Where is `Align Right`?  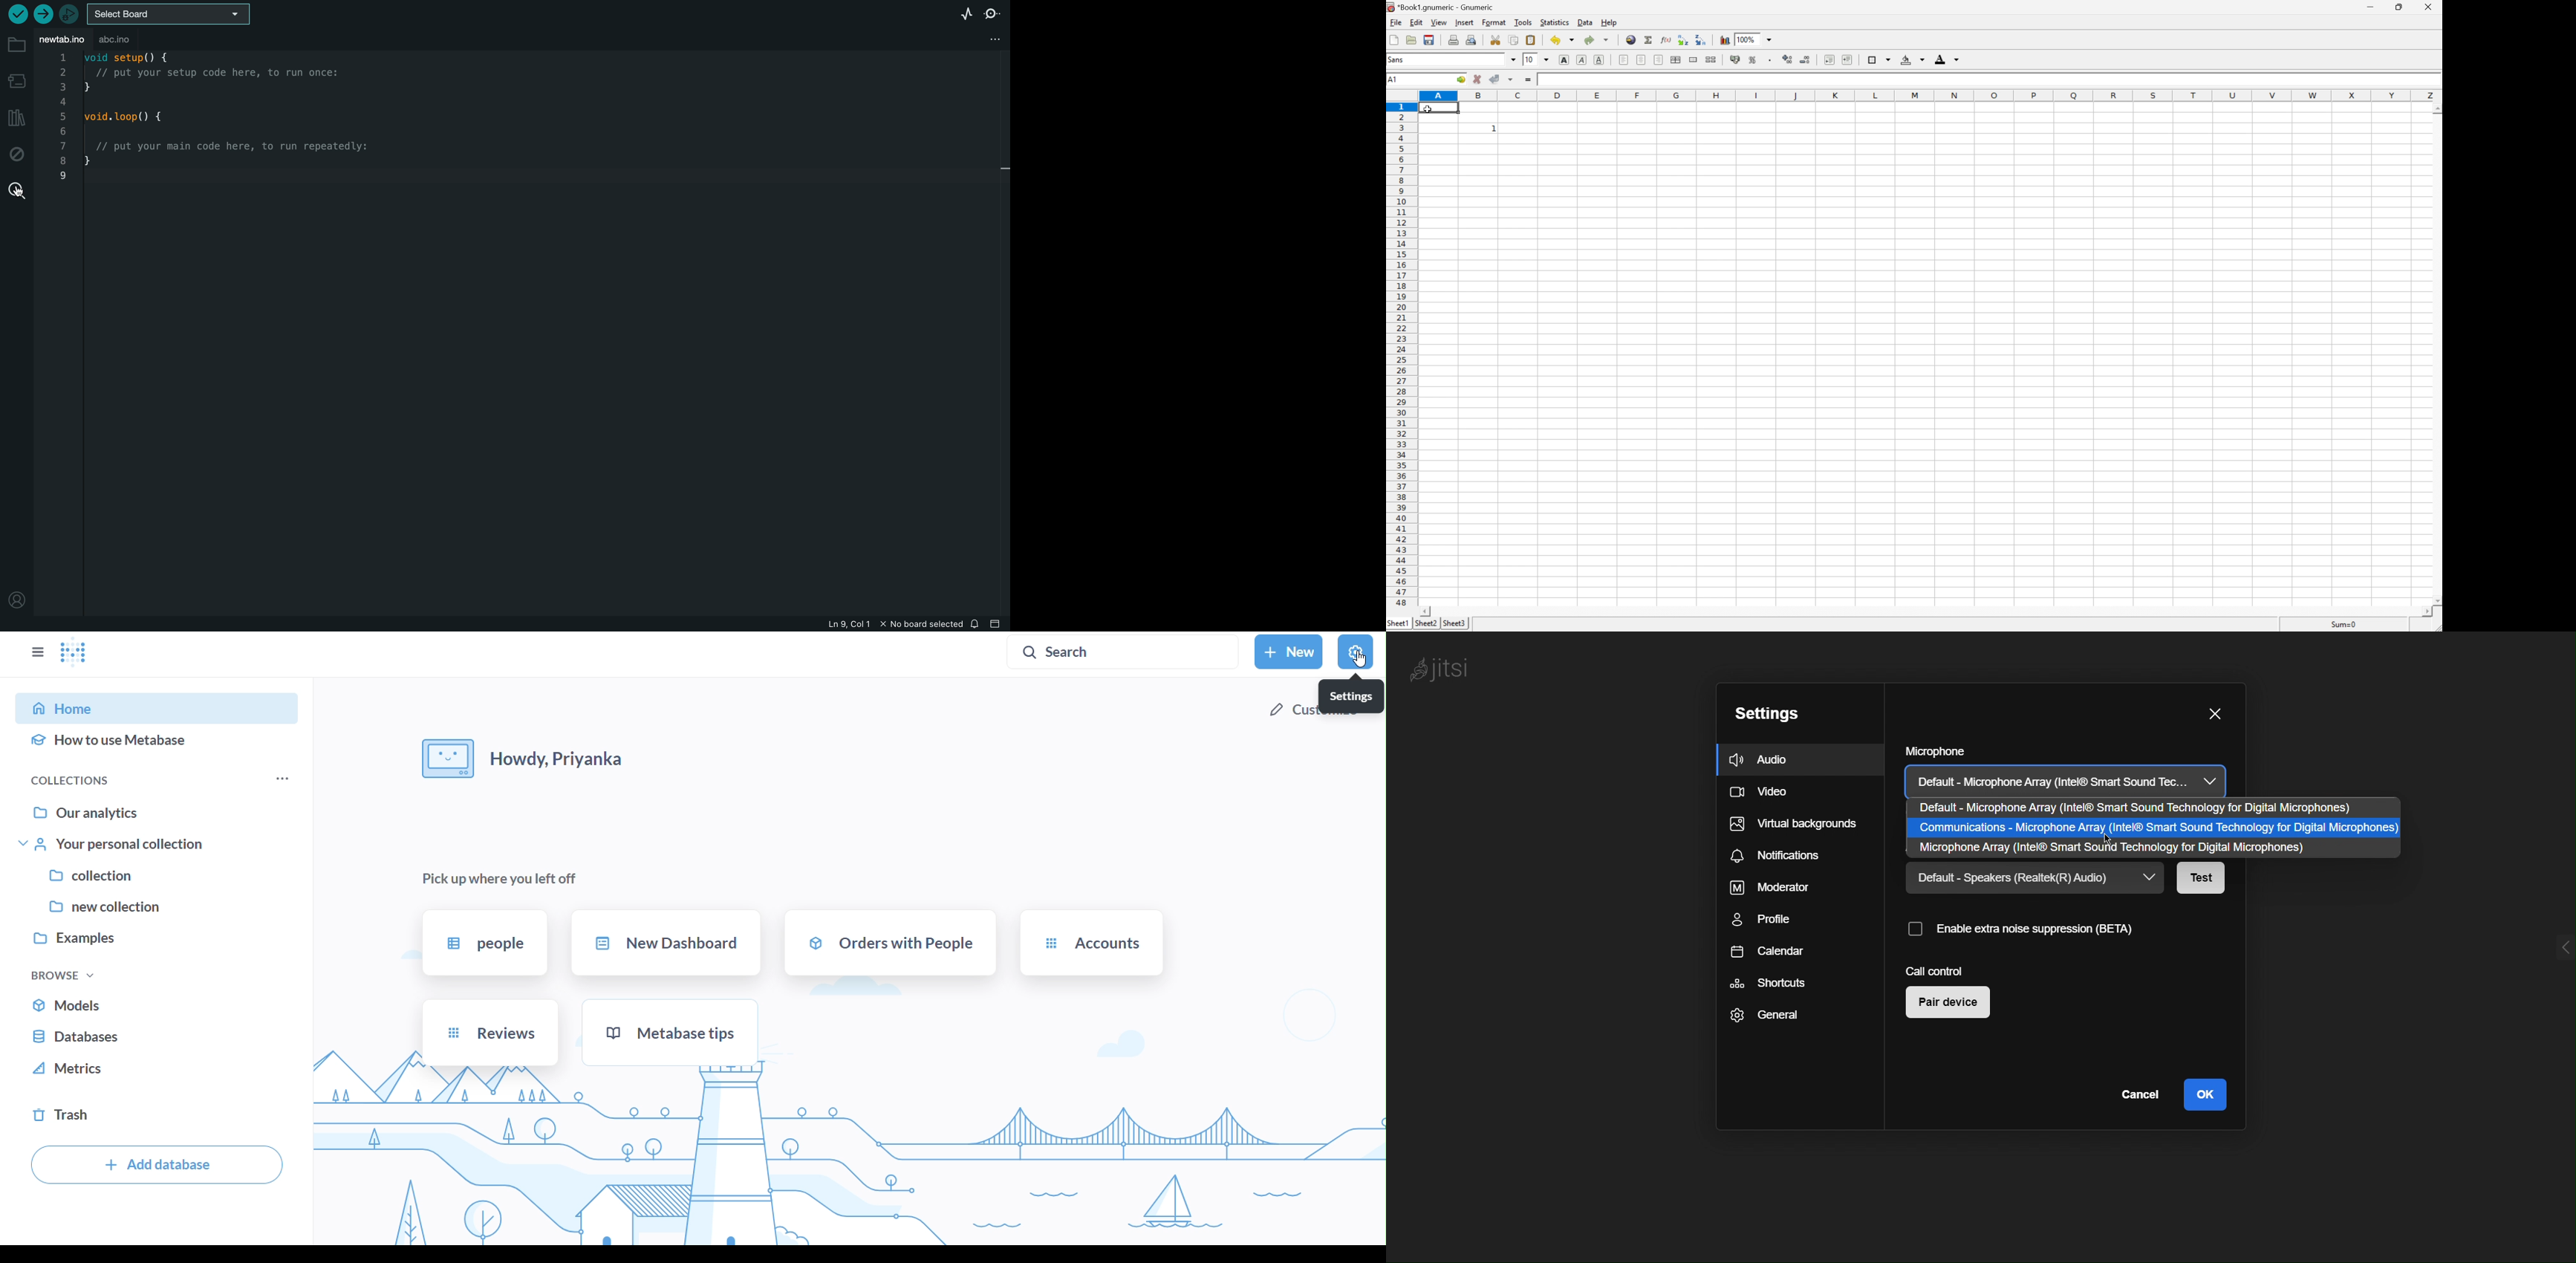 Align Right is located at coordinates (1658, 59).